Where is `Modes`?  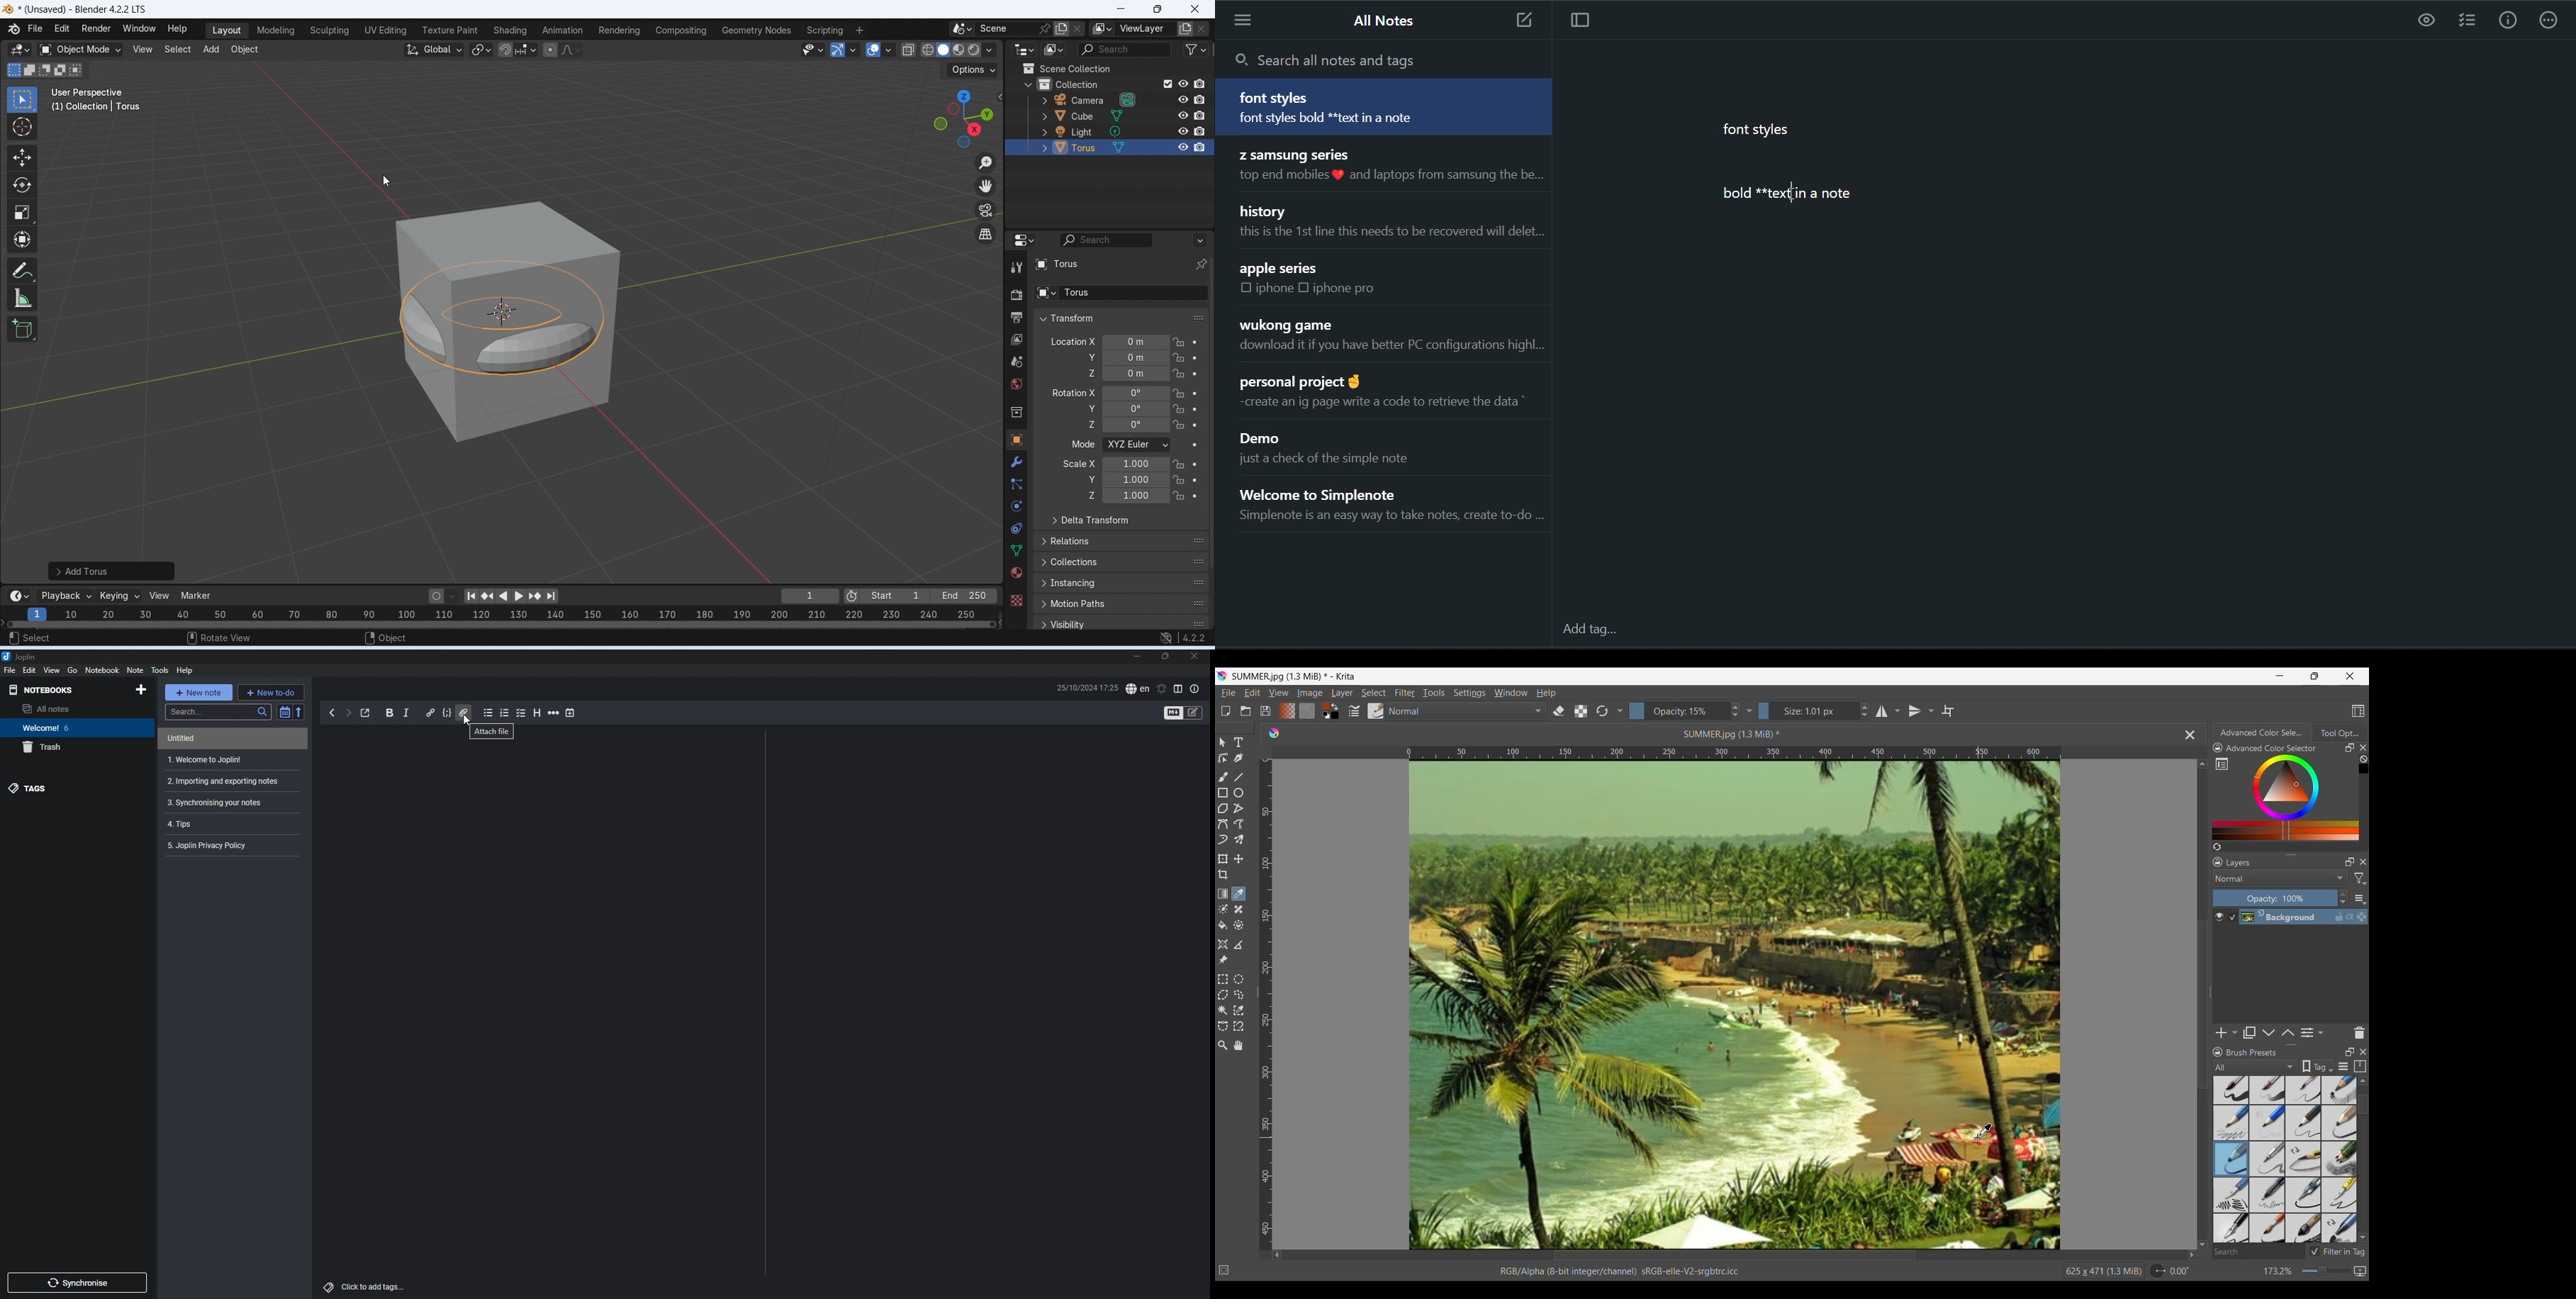 Modes is located at coordinates (44, 69).